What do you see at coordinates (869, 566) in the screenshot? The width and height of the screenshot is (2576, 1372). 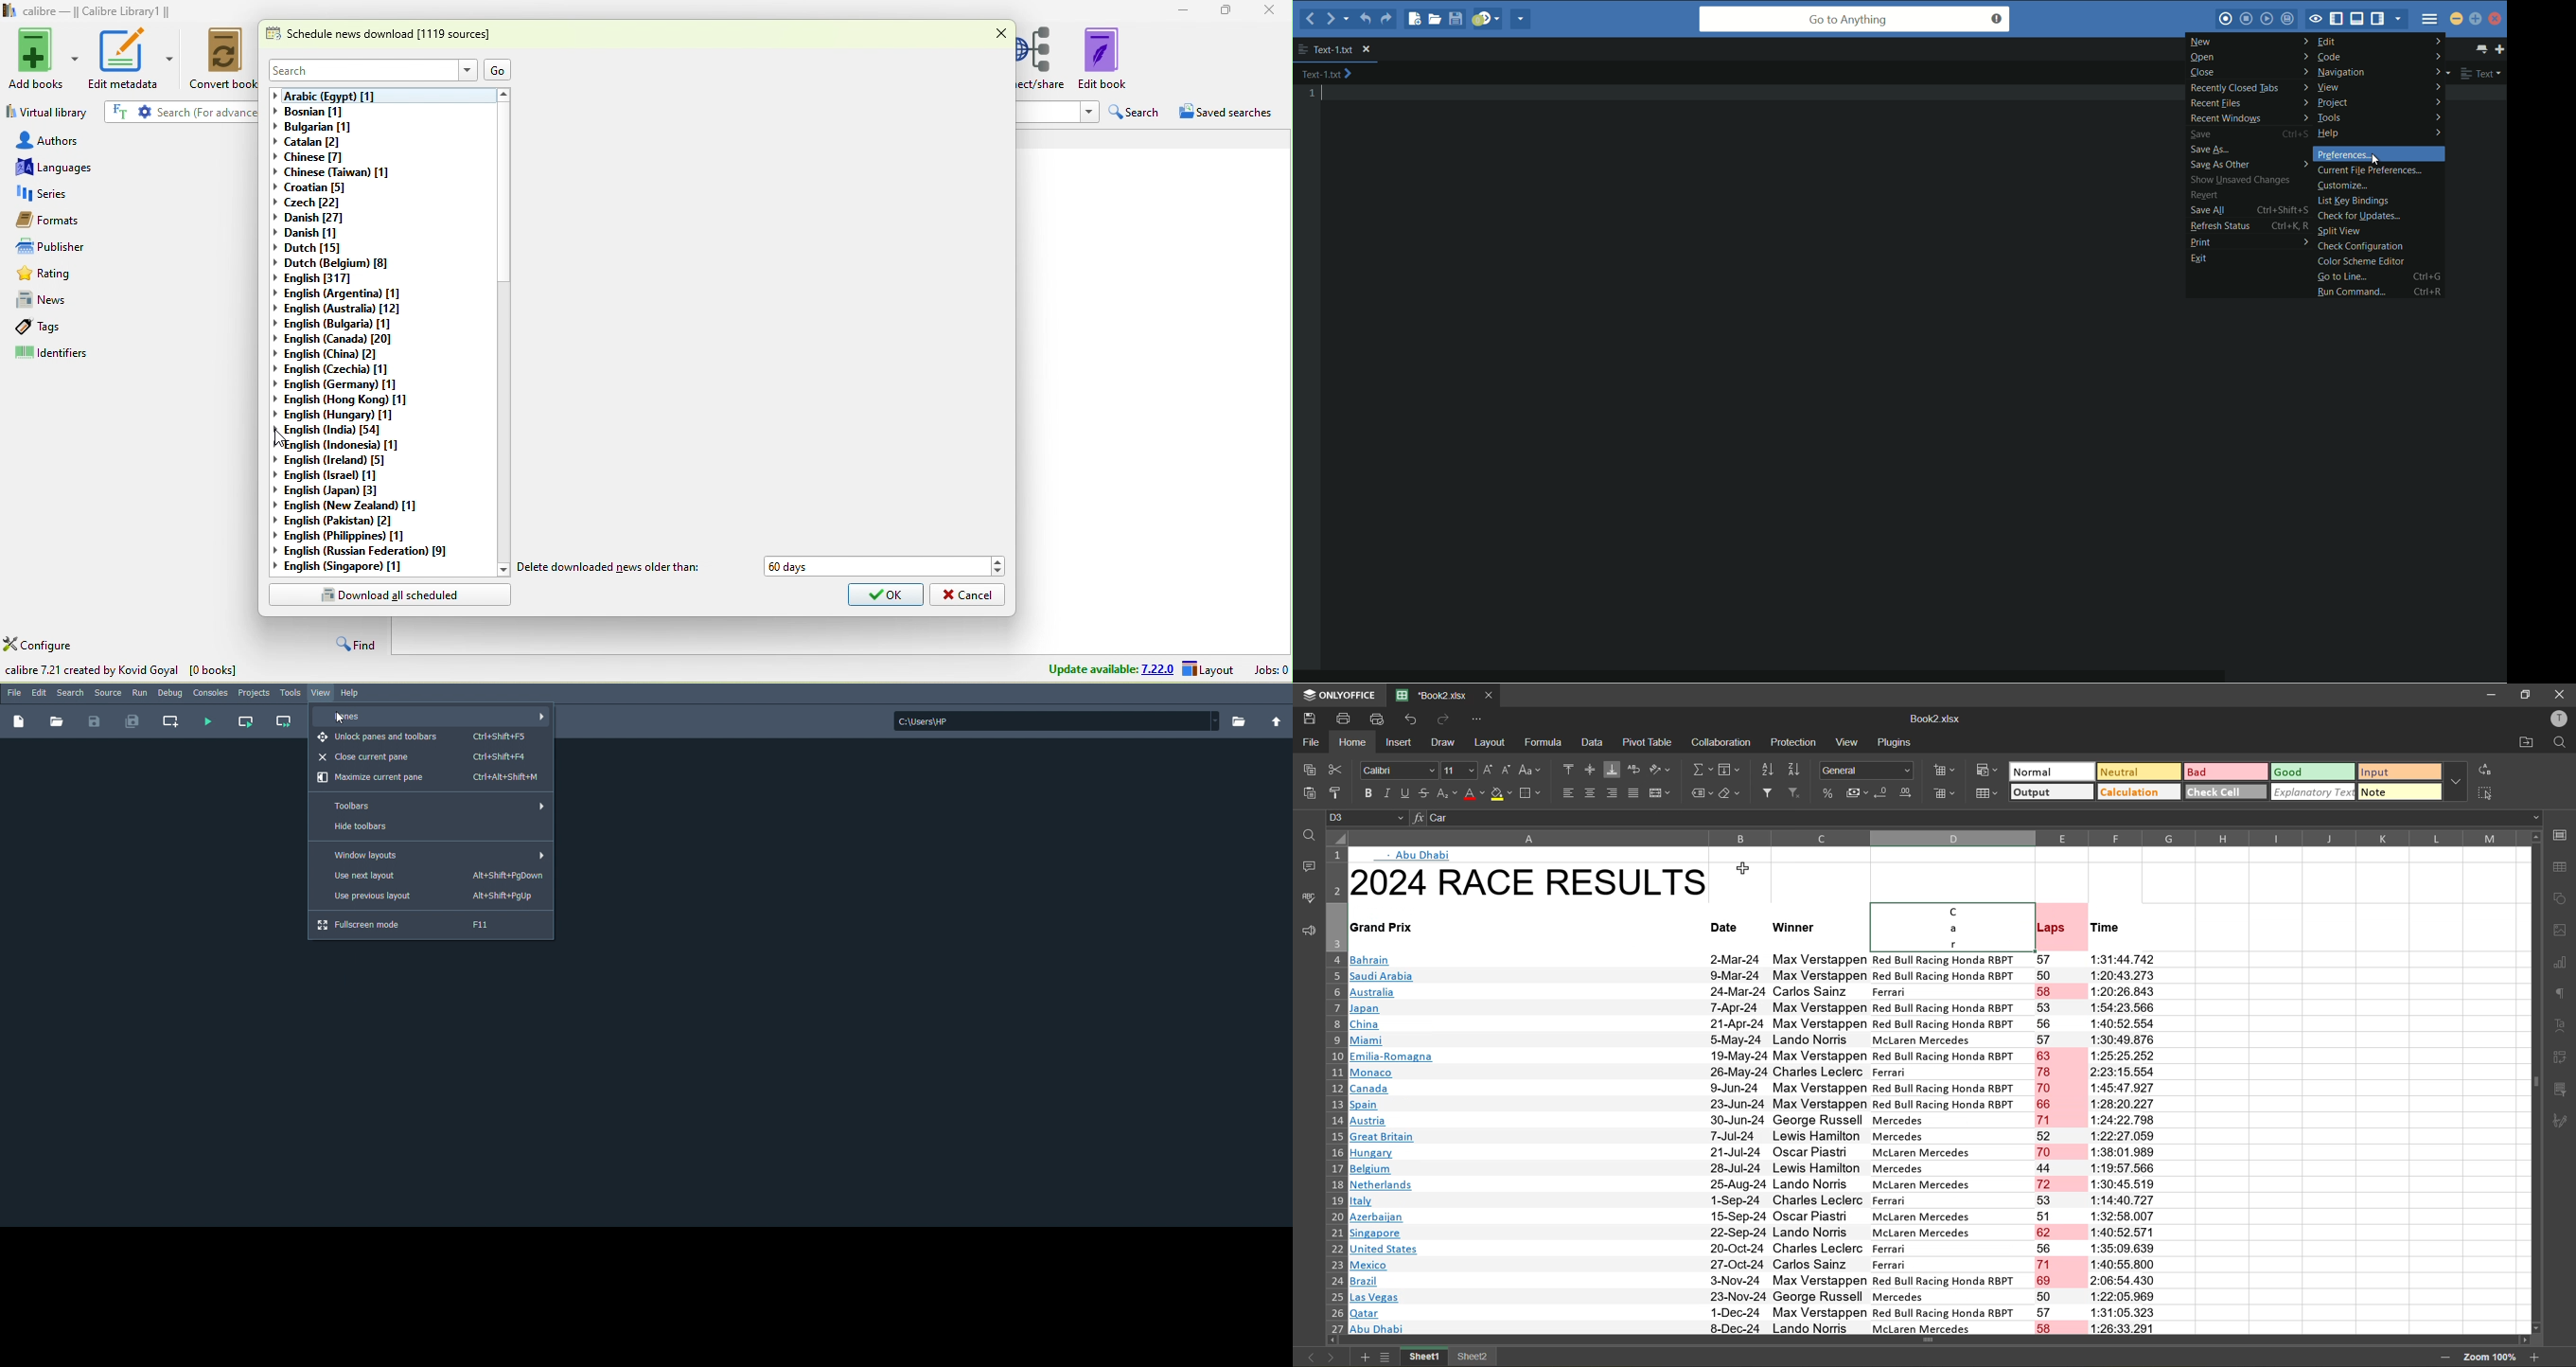 I see `60 days` at bounding box center [869, 566].